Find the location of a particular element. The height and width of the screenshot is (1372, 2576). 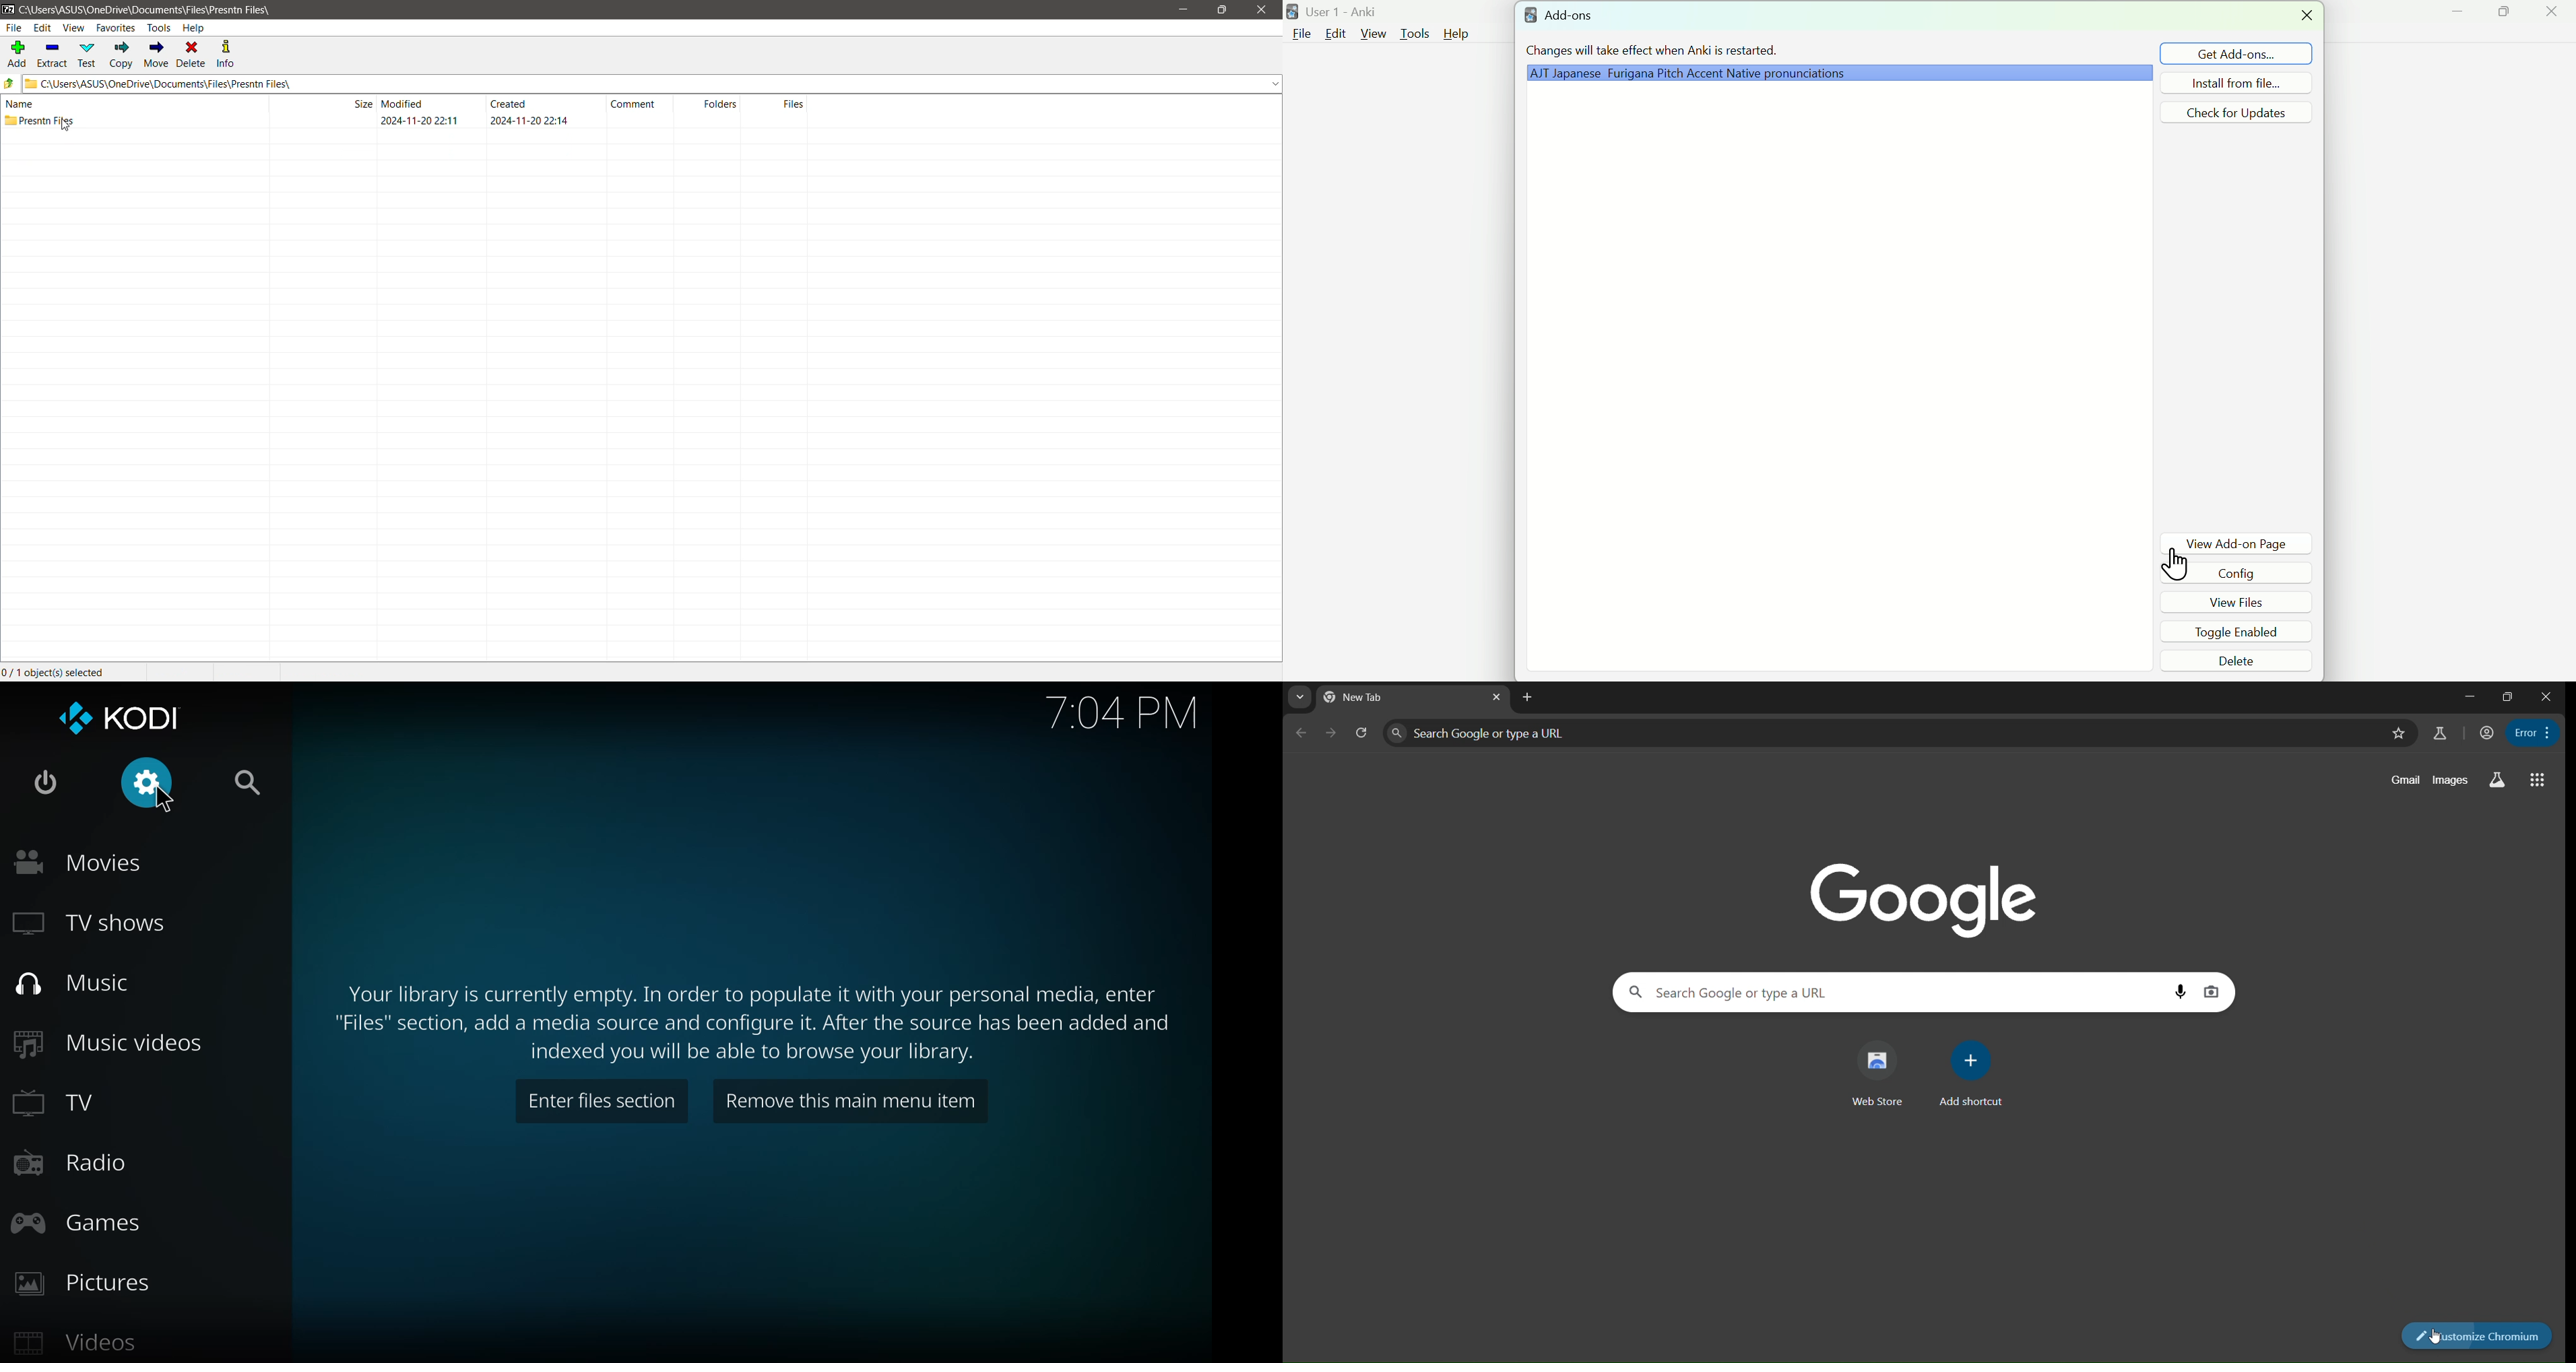

videos is located at coordinates (81, 1345).